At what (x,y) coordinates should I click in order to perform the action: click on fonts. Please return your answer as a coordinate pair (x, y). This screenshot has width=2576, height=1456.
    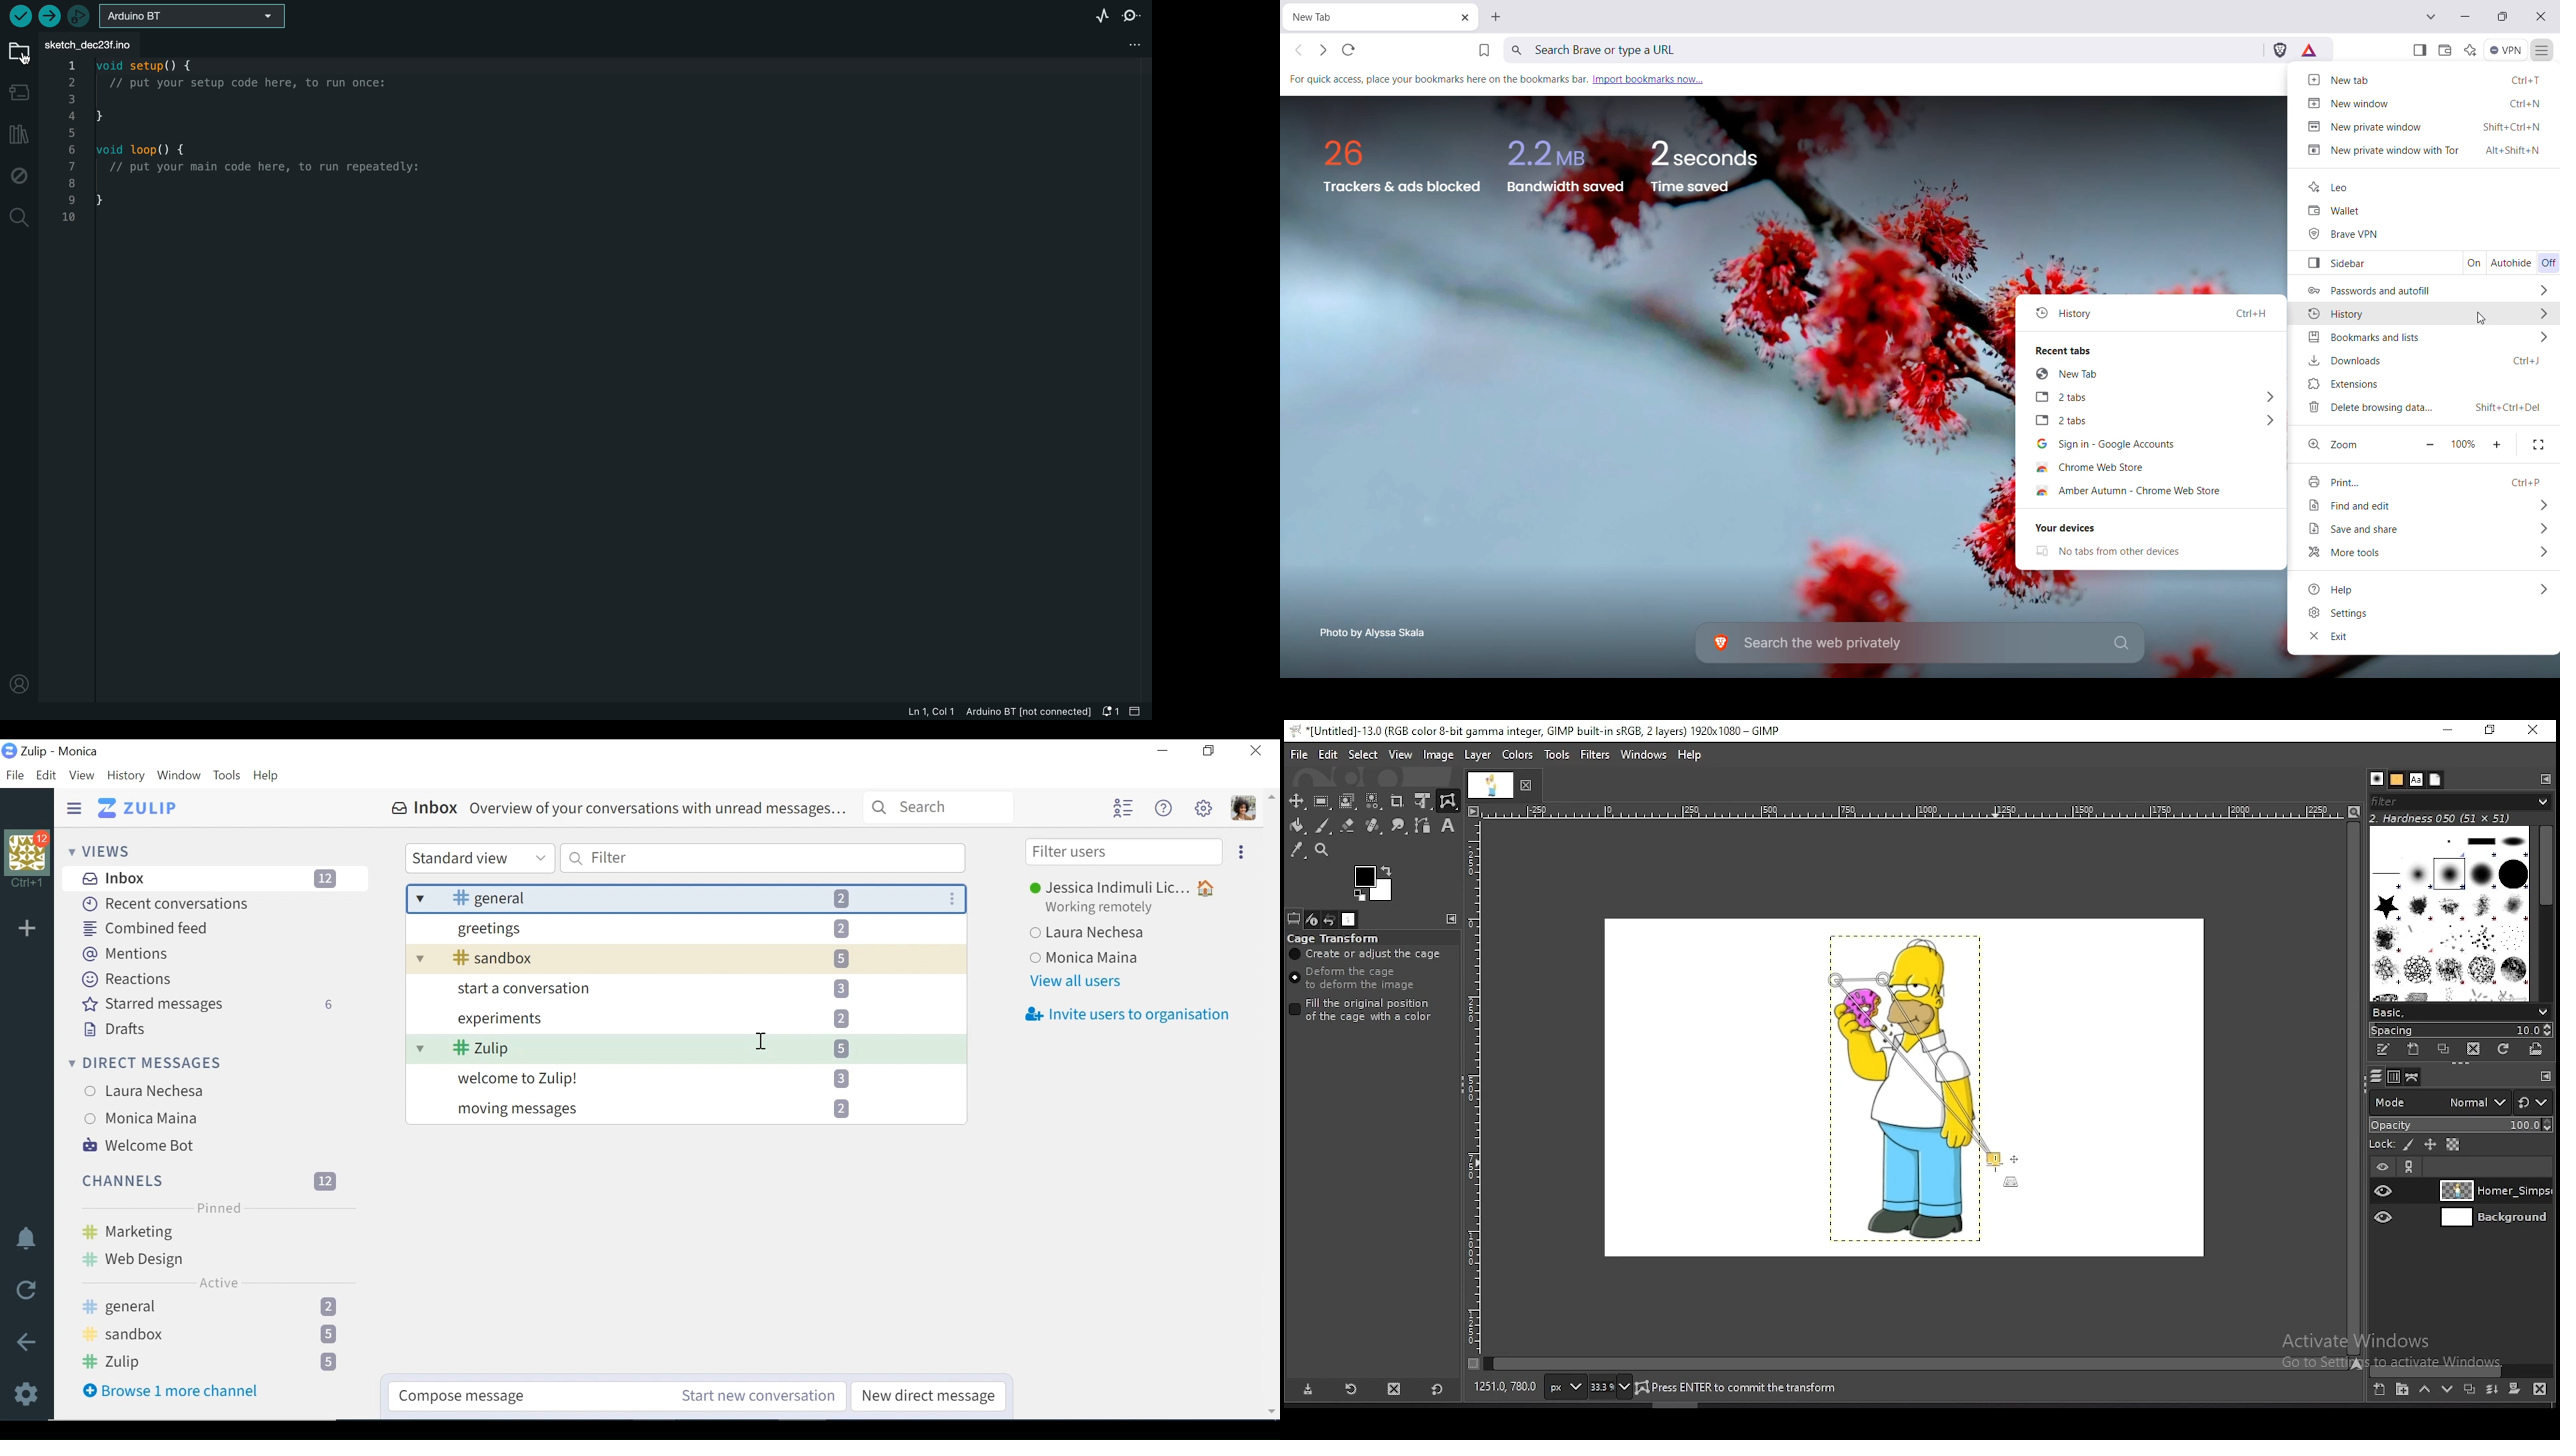
    Looking at the image, I should click on (2415, 779).